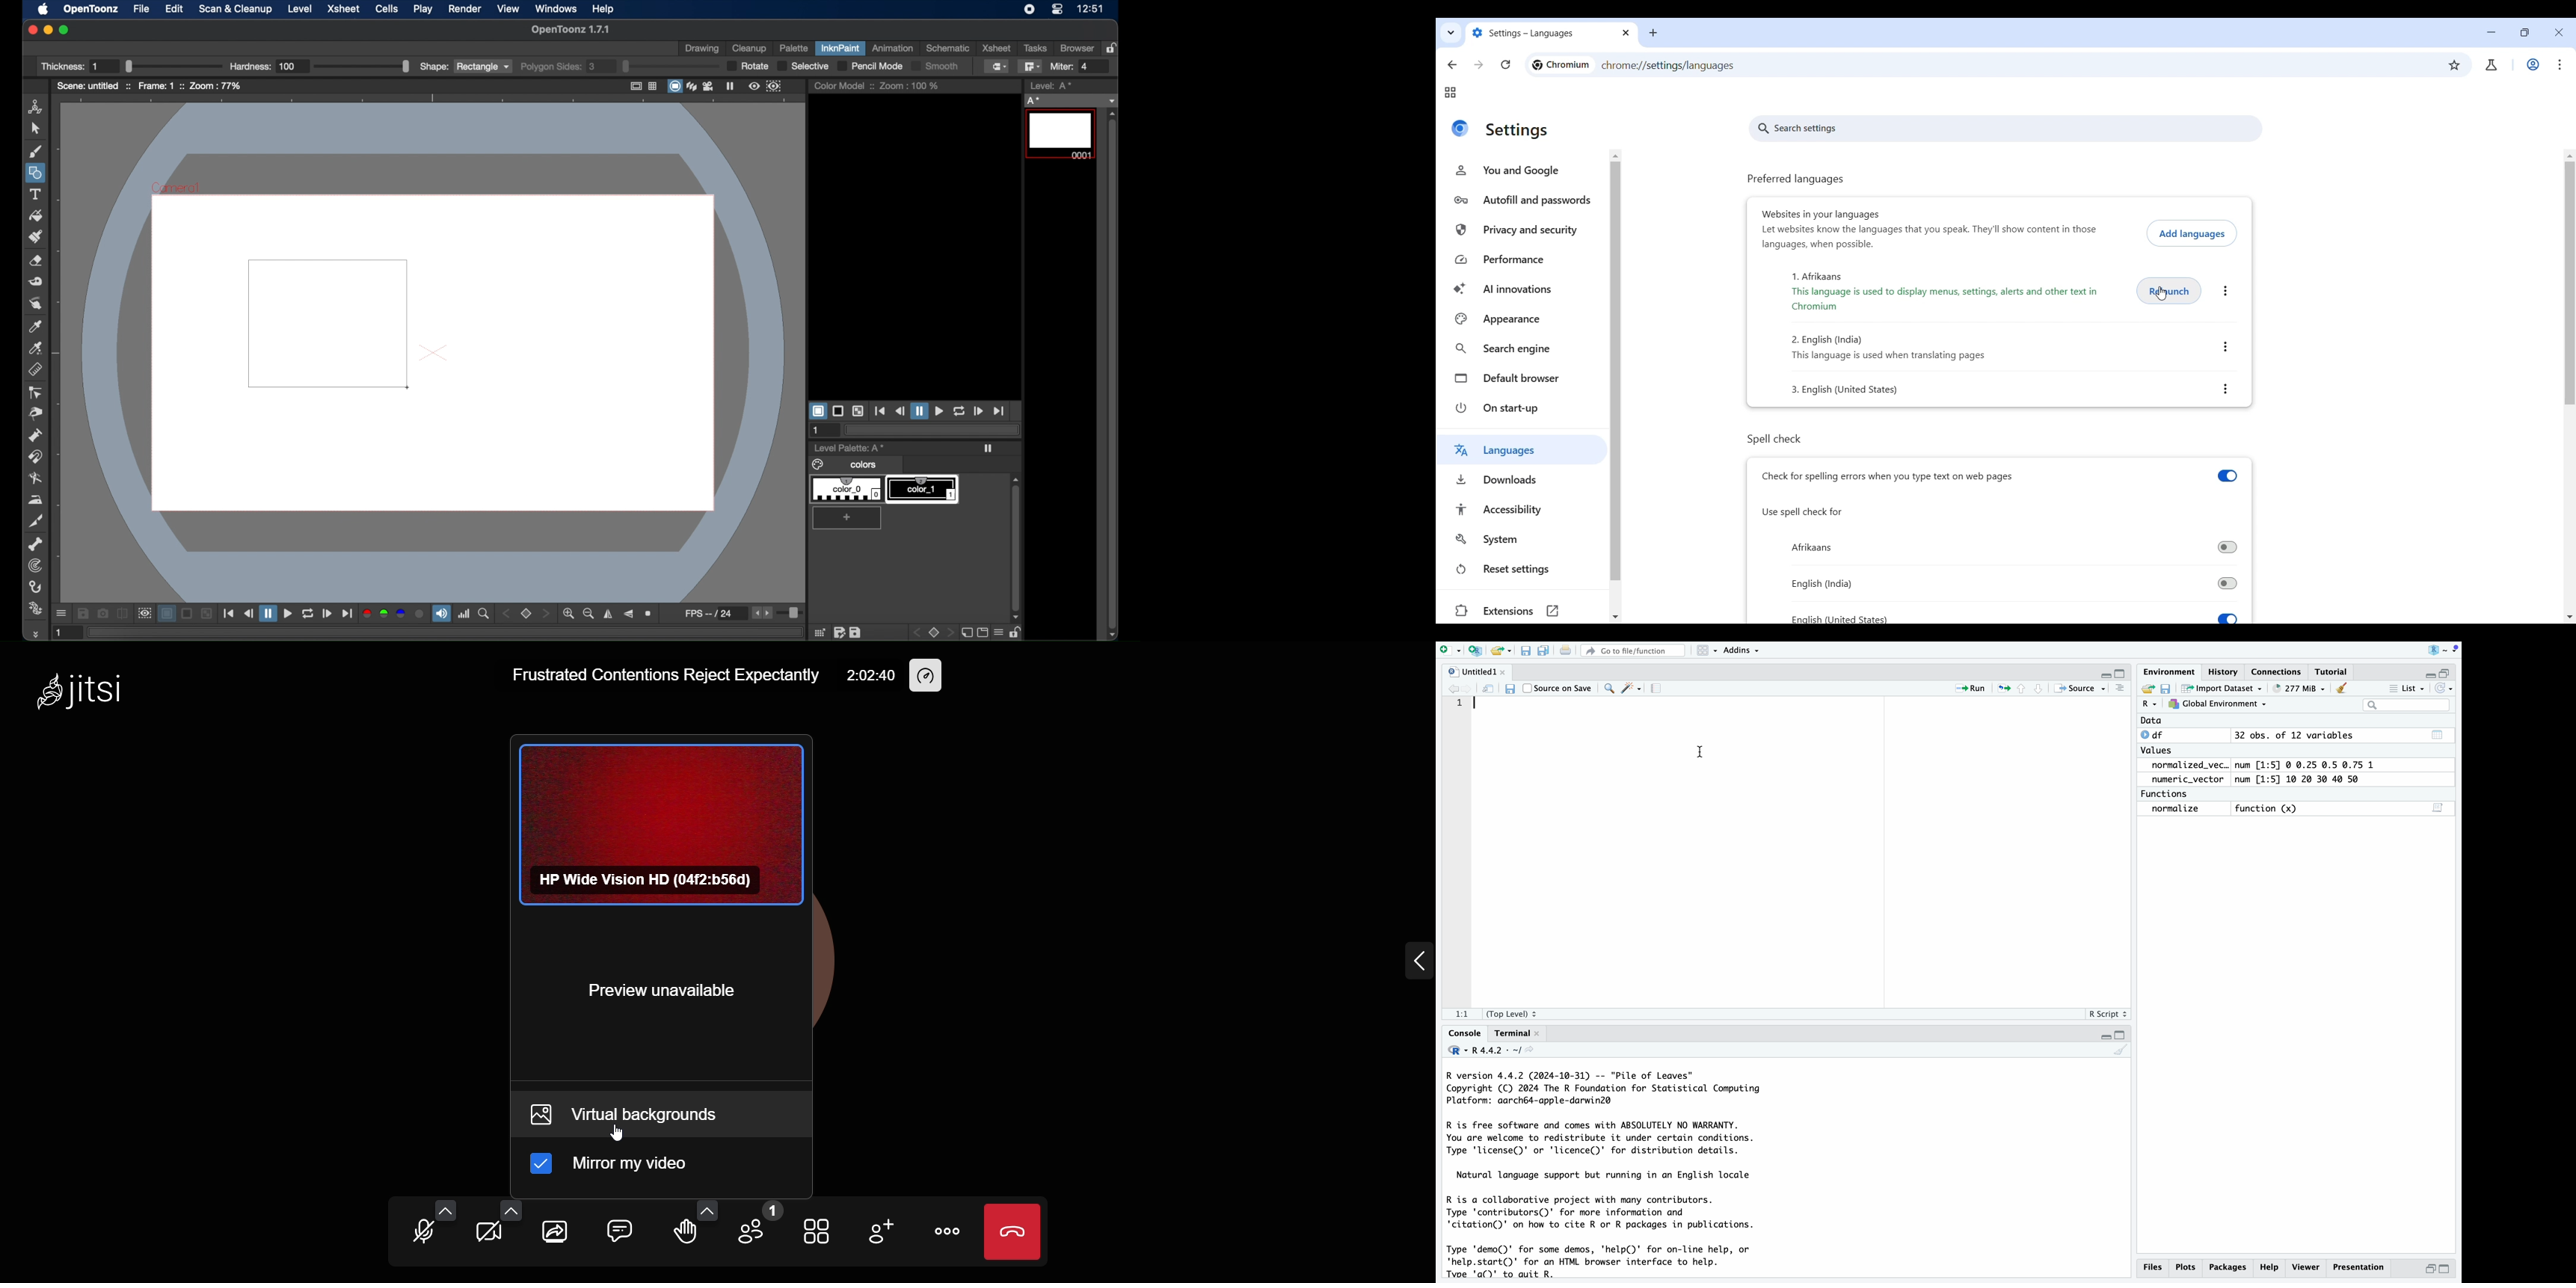  I want to click on raise hand, so click(685, 1235).